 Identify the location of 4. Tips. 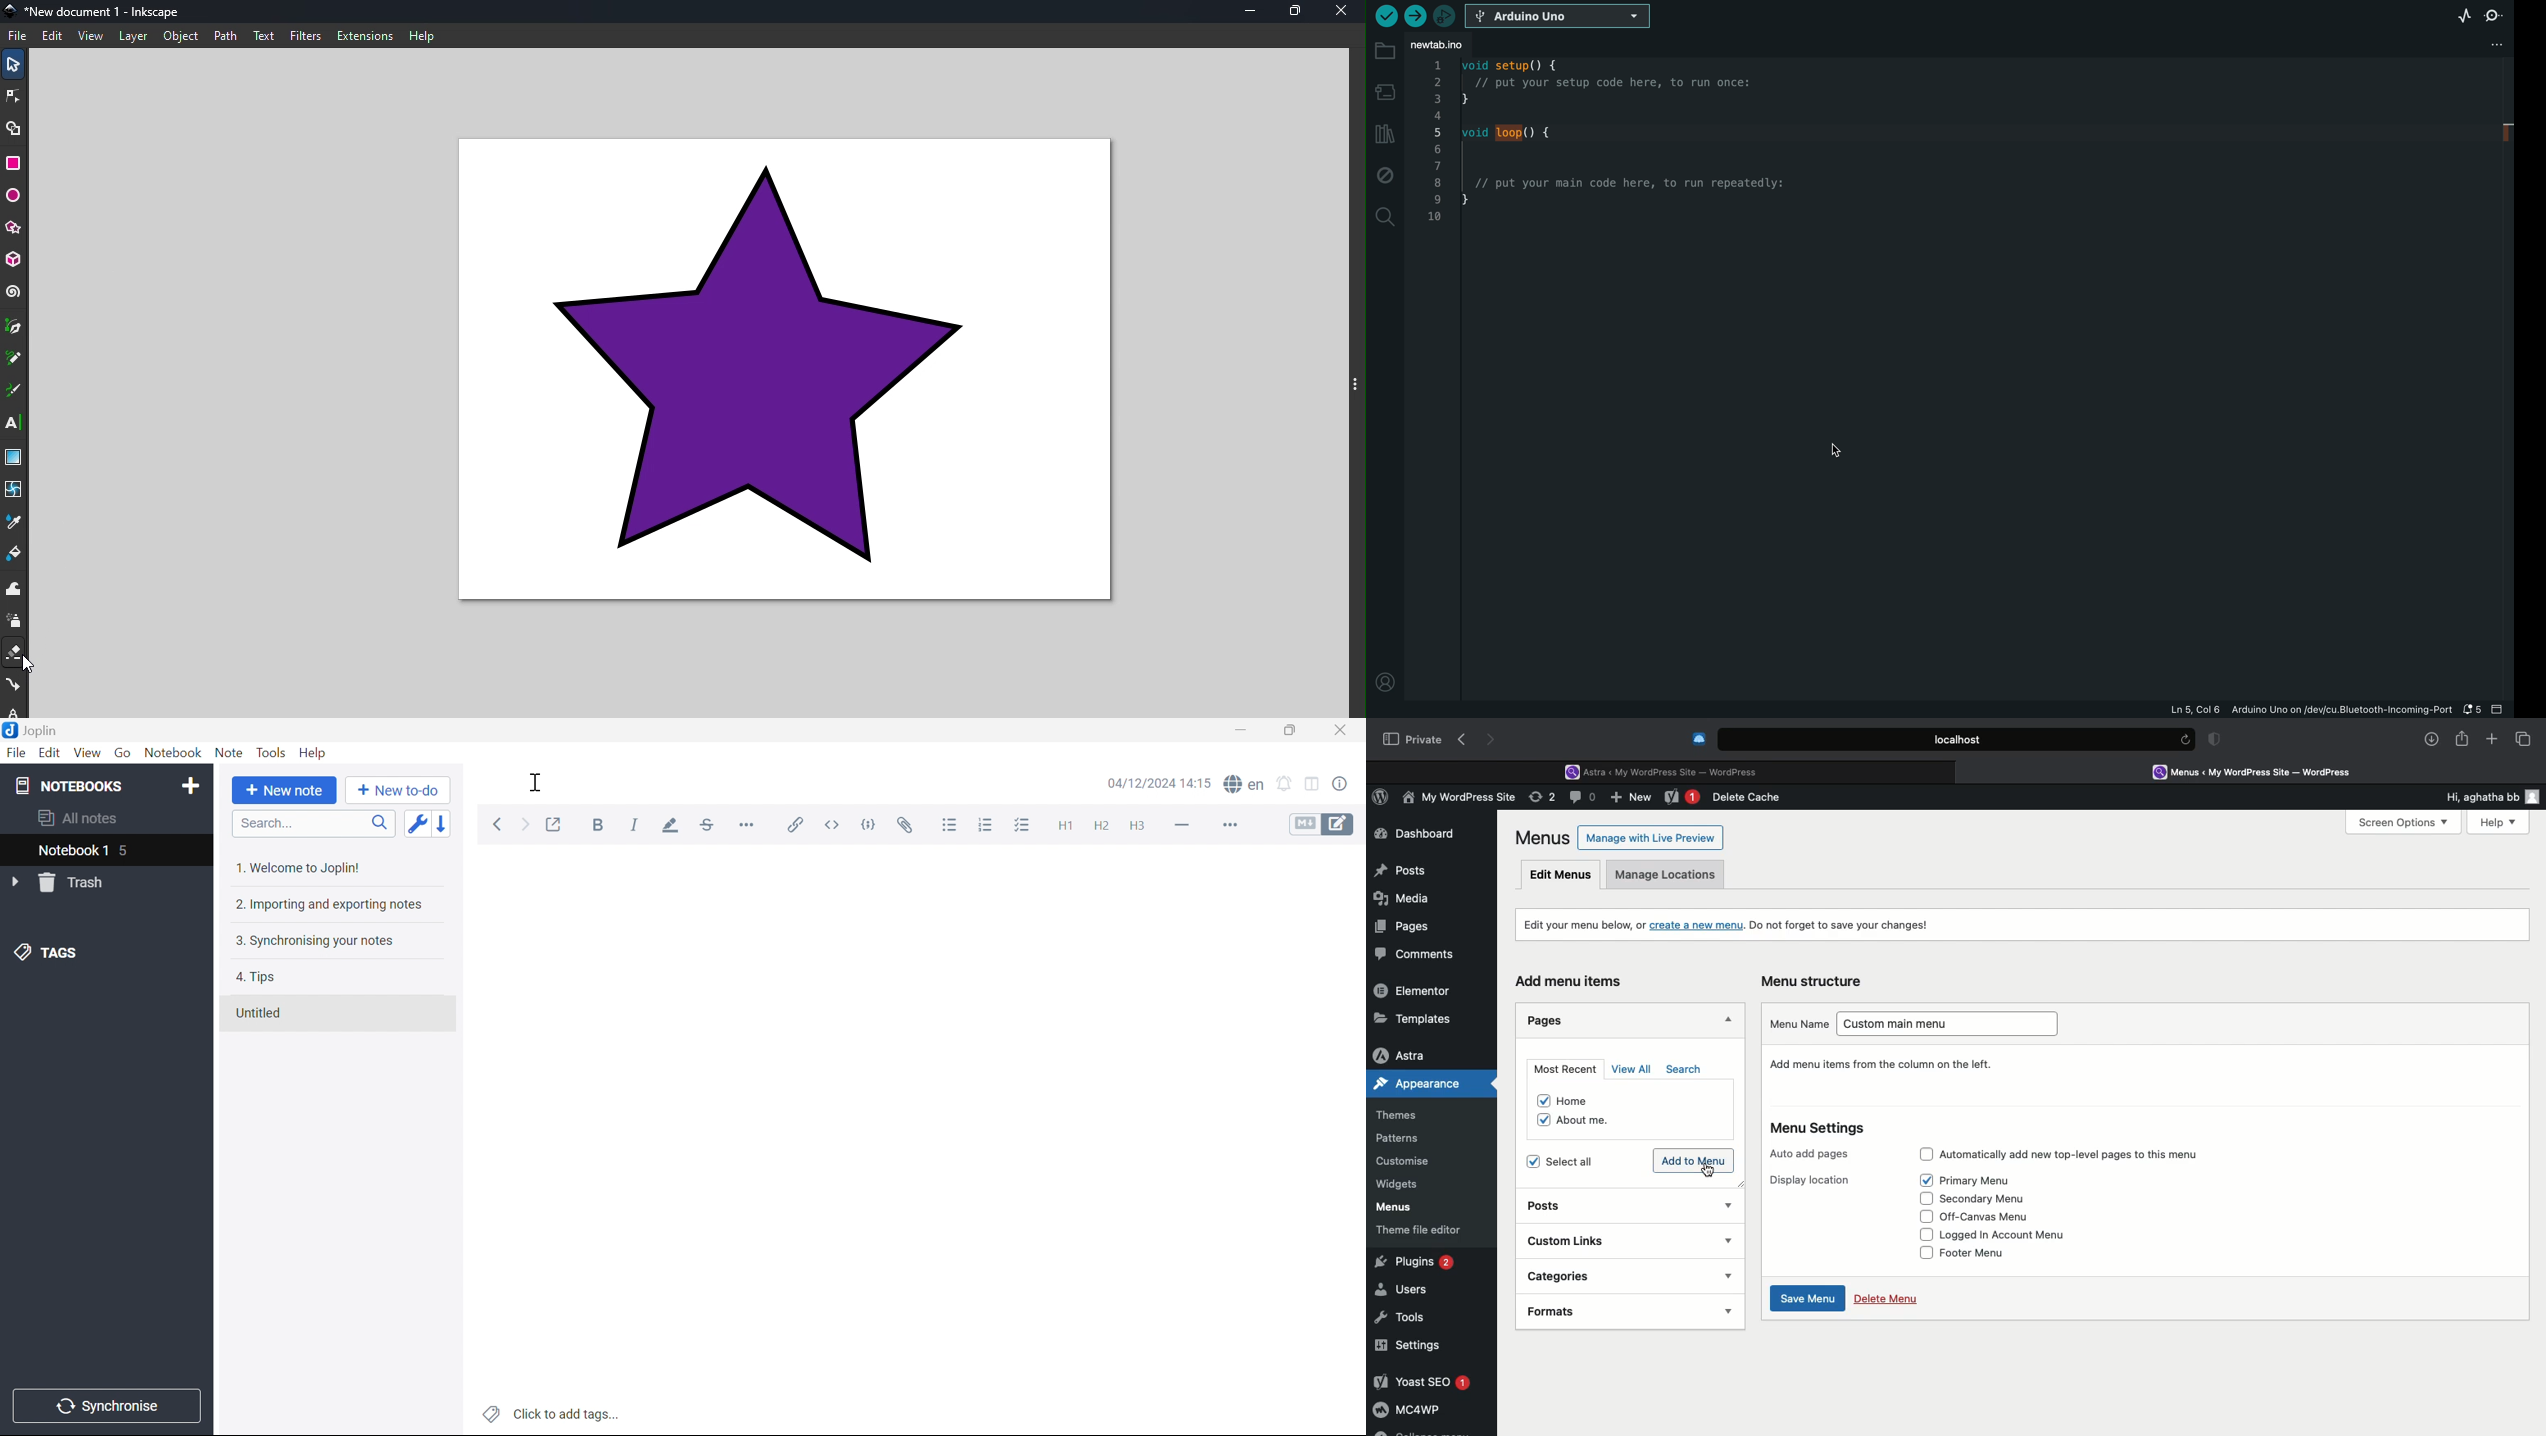
(256, 977).